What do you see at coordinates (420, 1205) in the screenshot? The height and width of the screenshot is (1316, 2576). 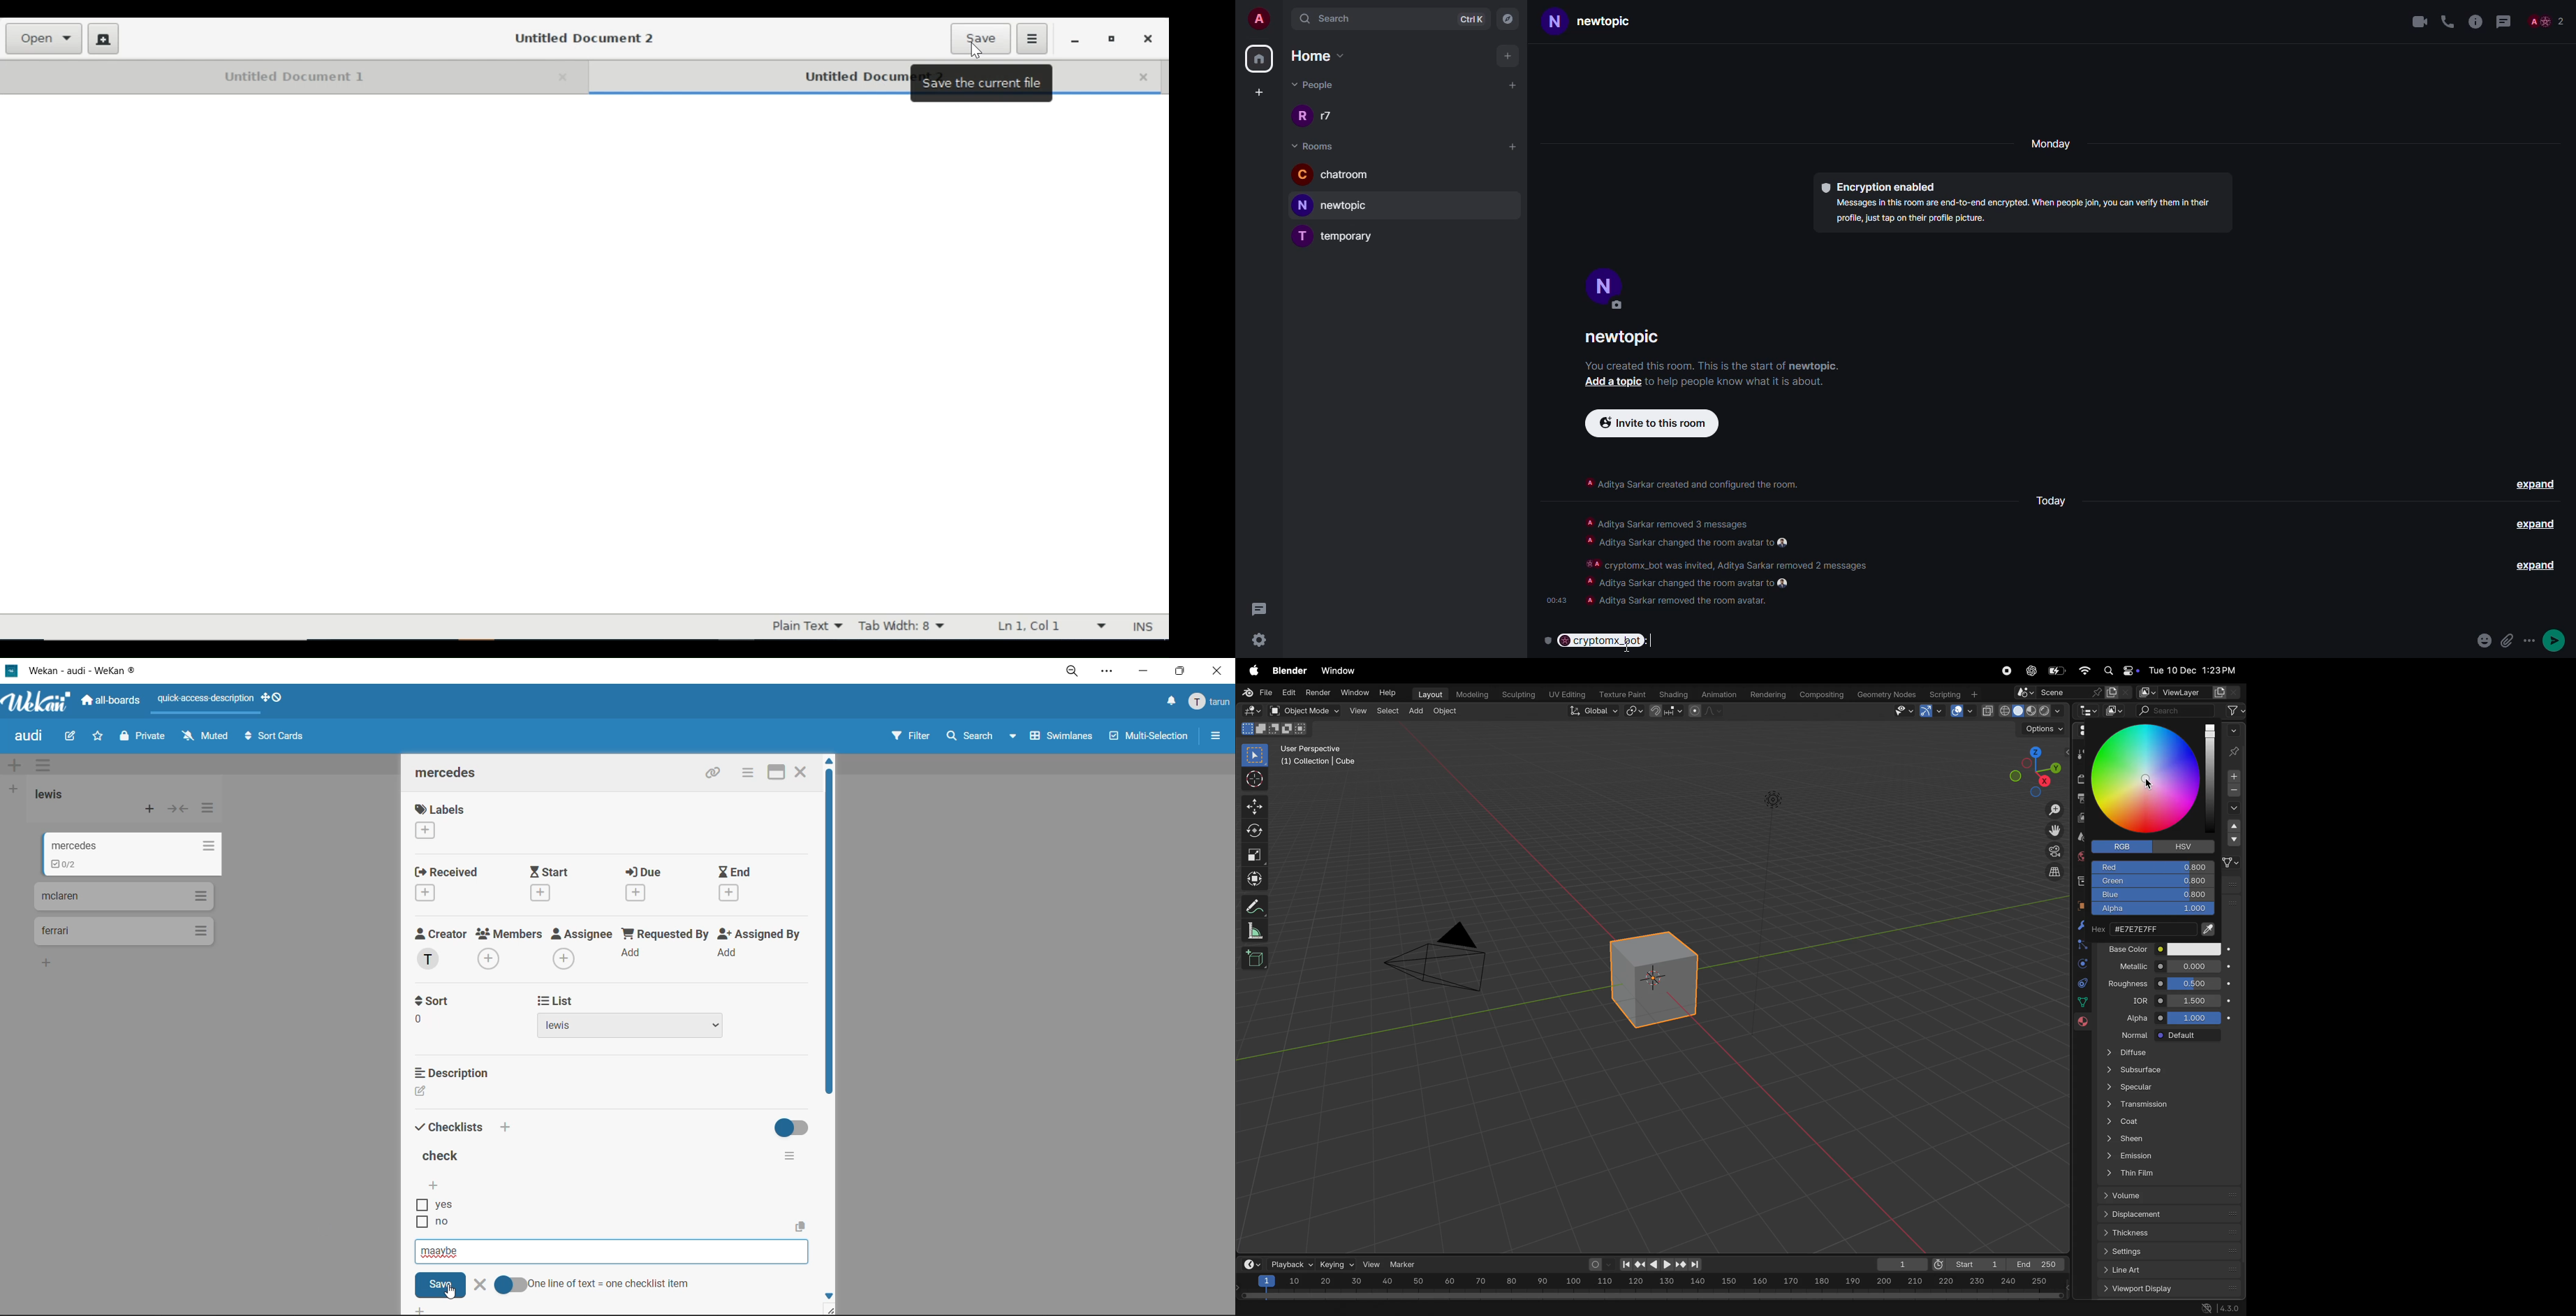 I see `Checbox` at bounding box center [420, 1205].